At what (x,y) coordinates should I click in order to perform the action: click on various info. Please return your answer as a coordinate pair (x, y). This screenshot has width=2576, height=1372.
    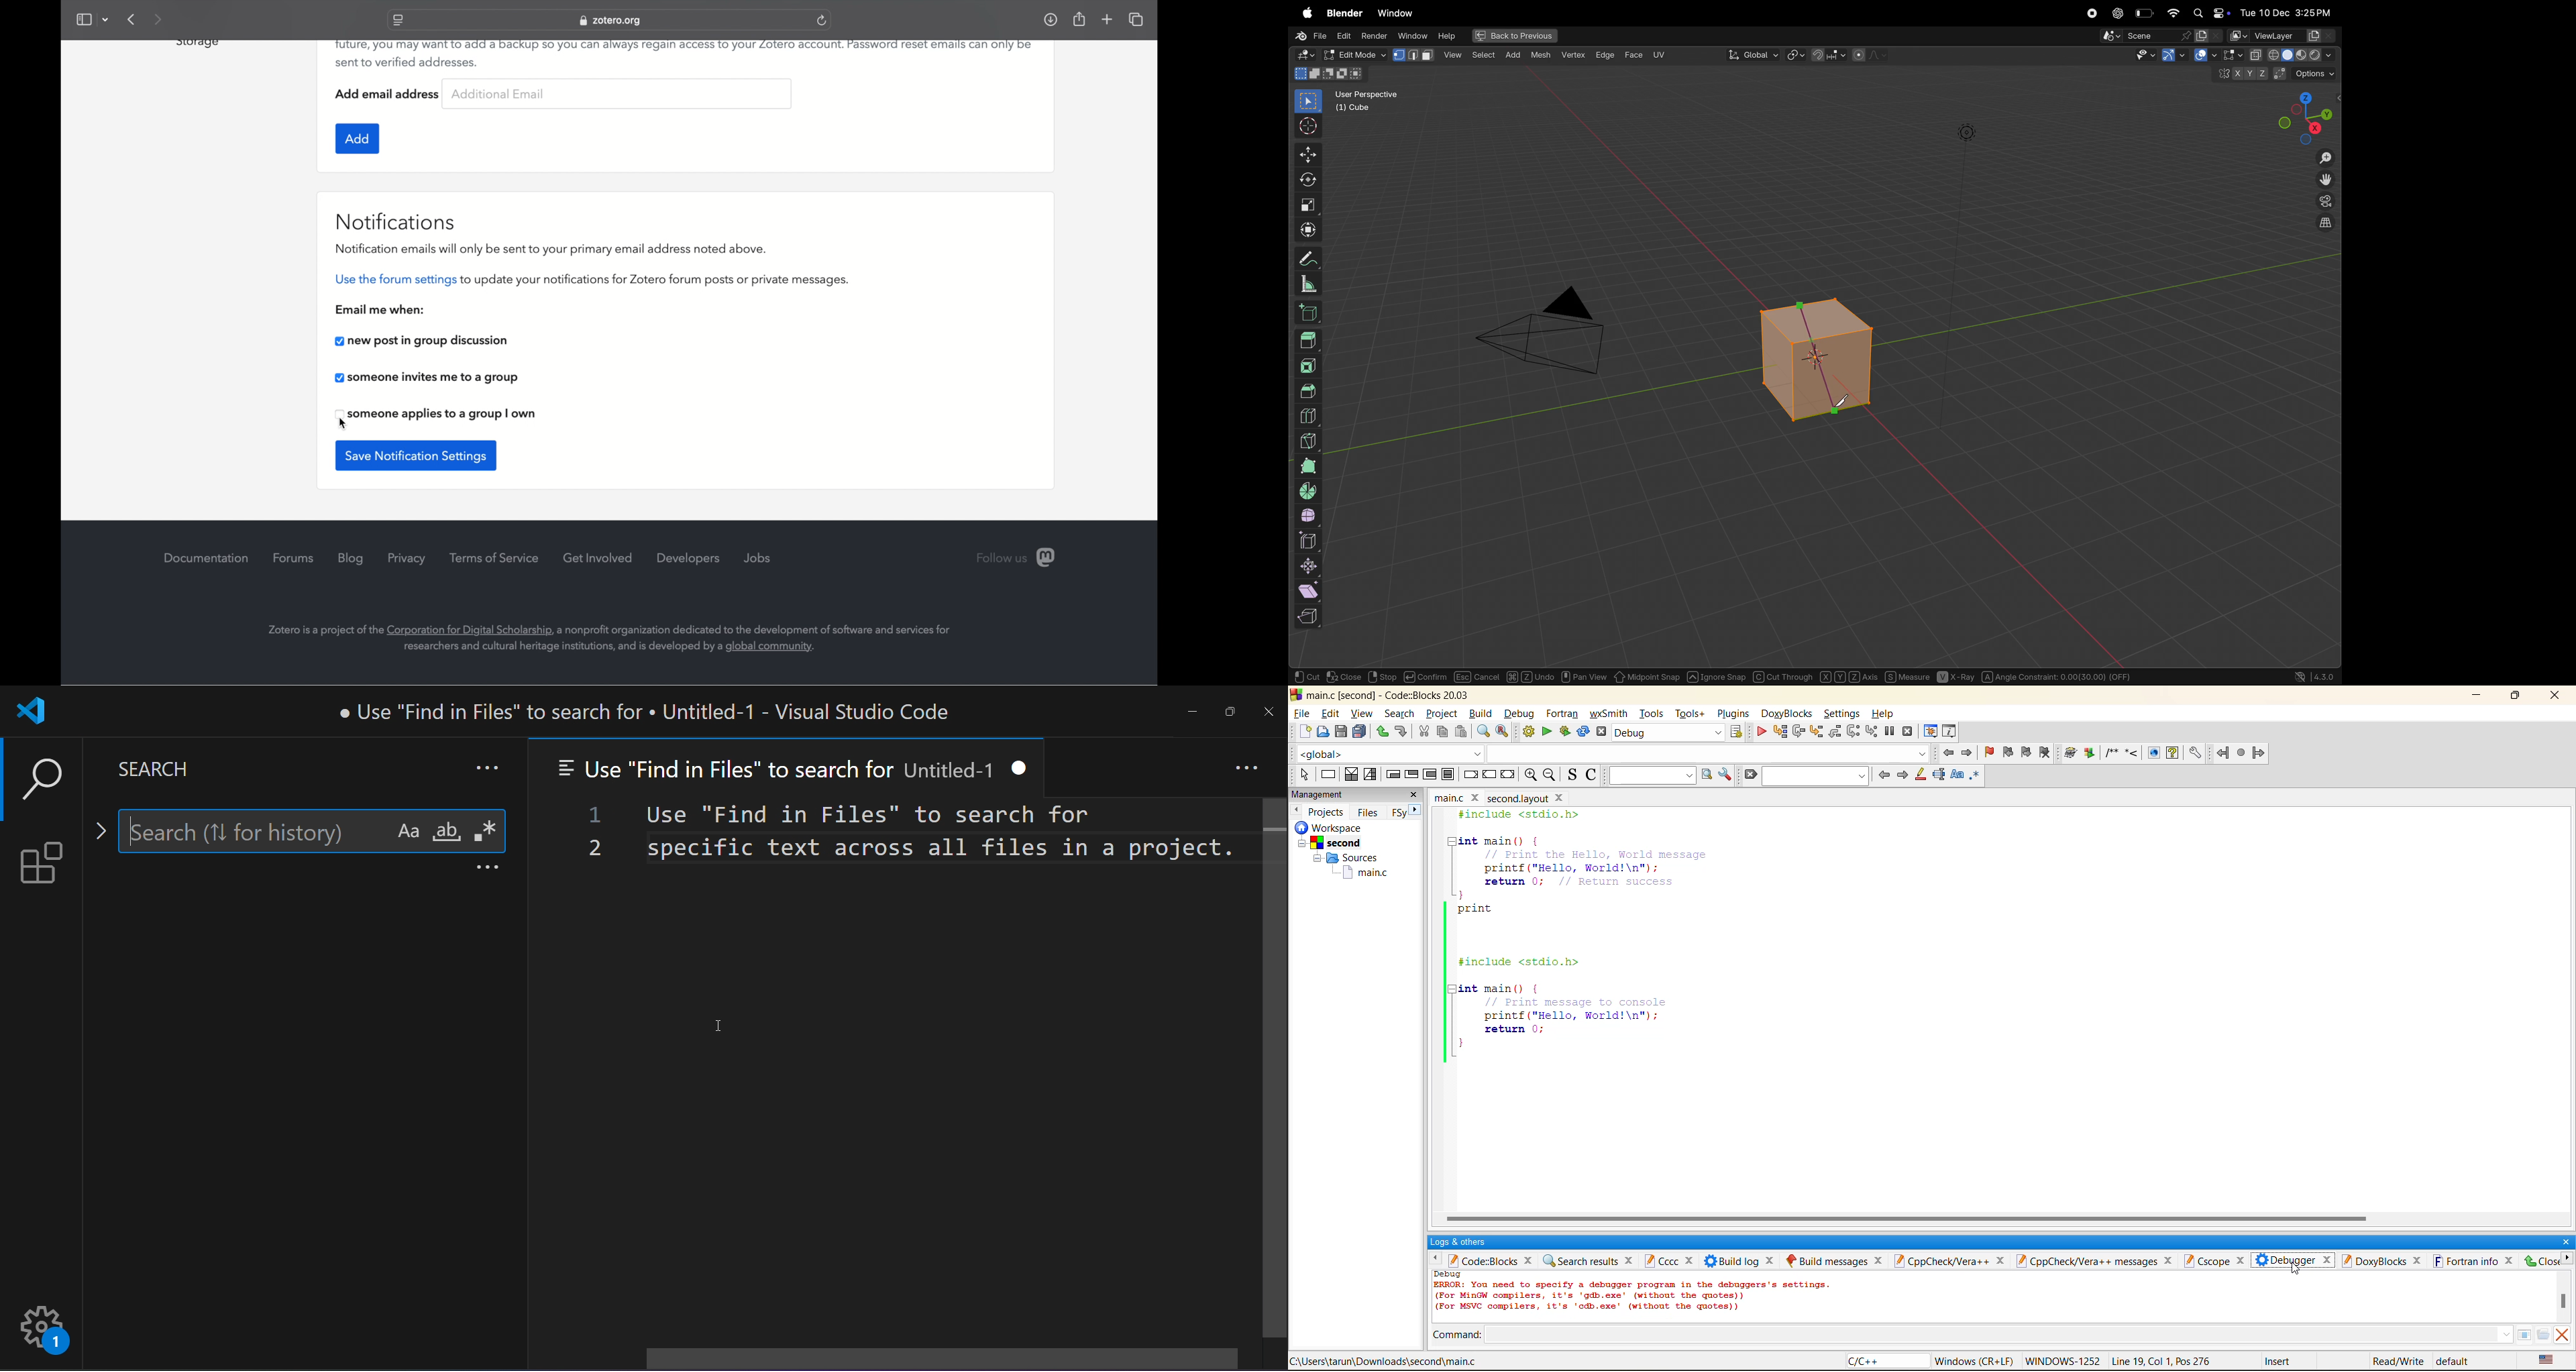
    Looking at the image, I should click on (1948, 730).